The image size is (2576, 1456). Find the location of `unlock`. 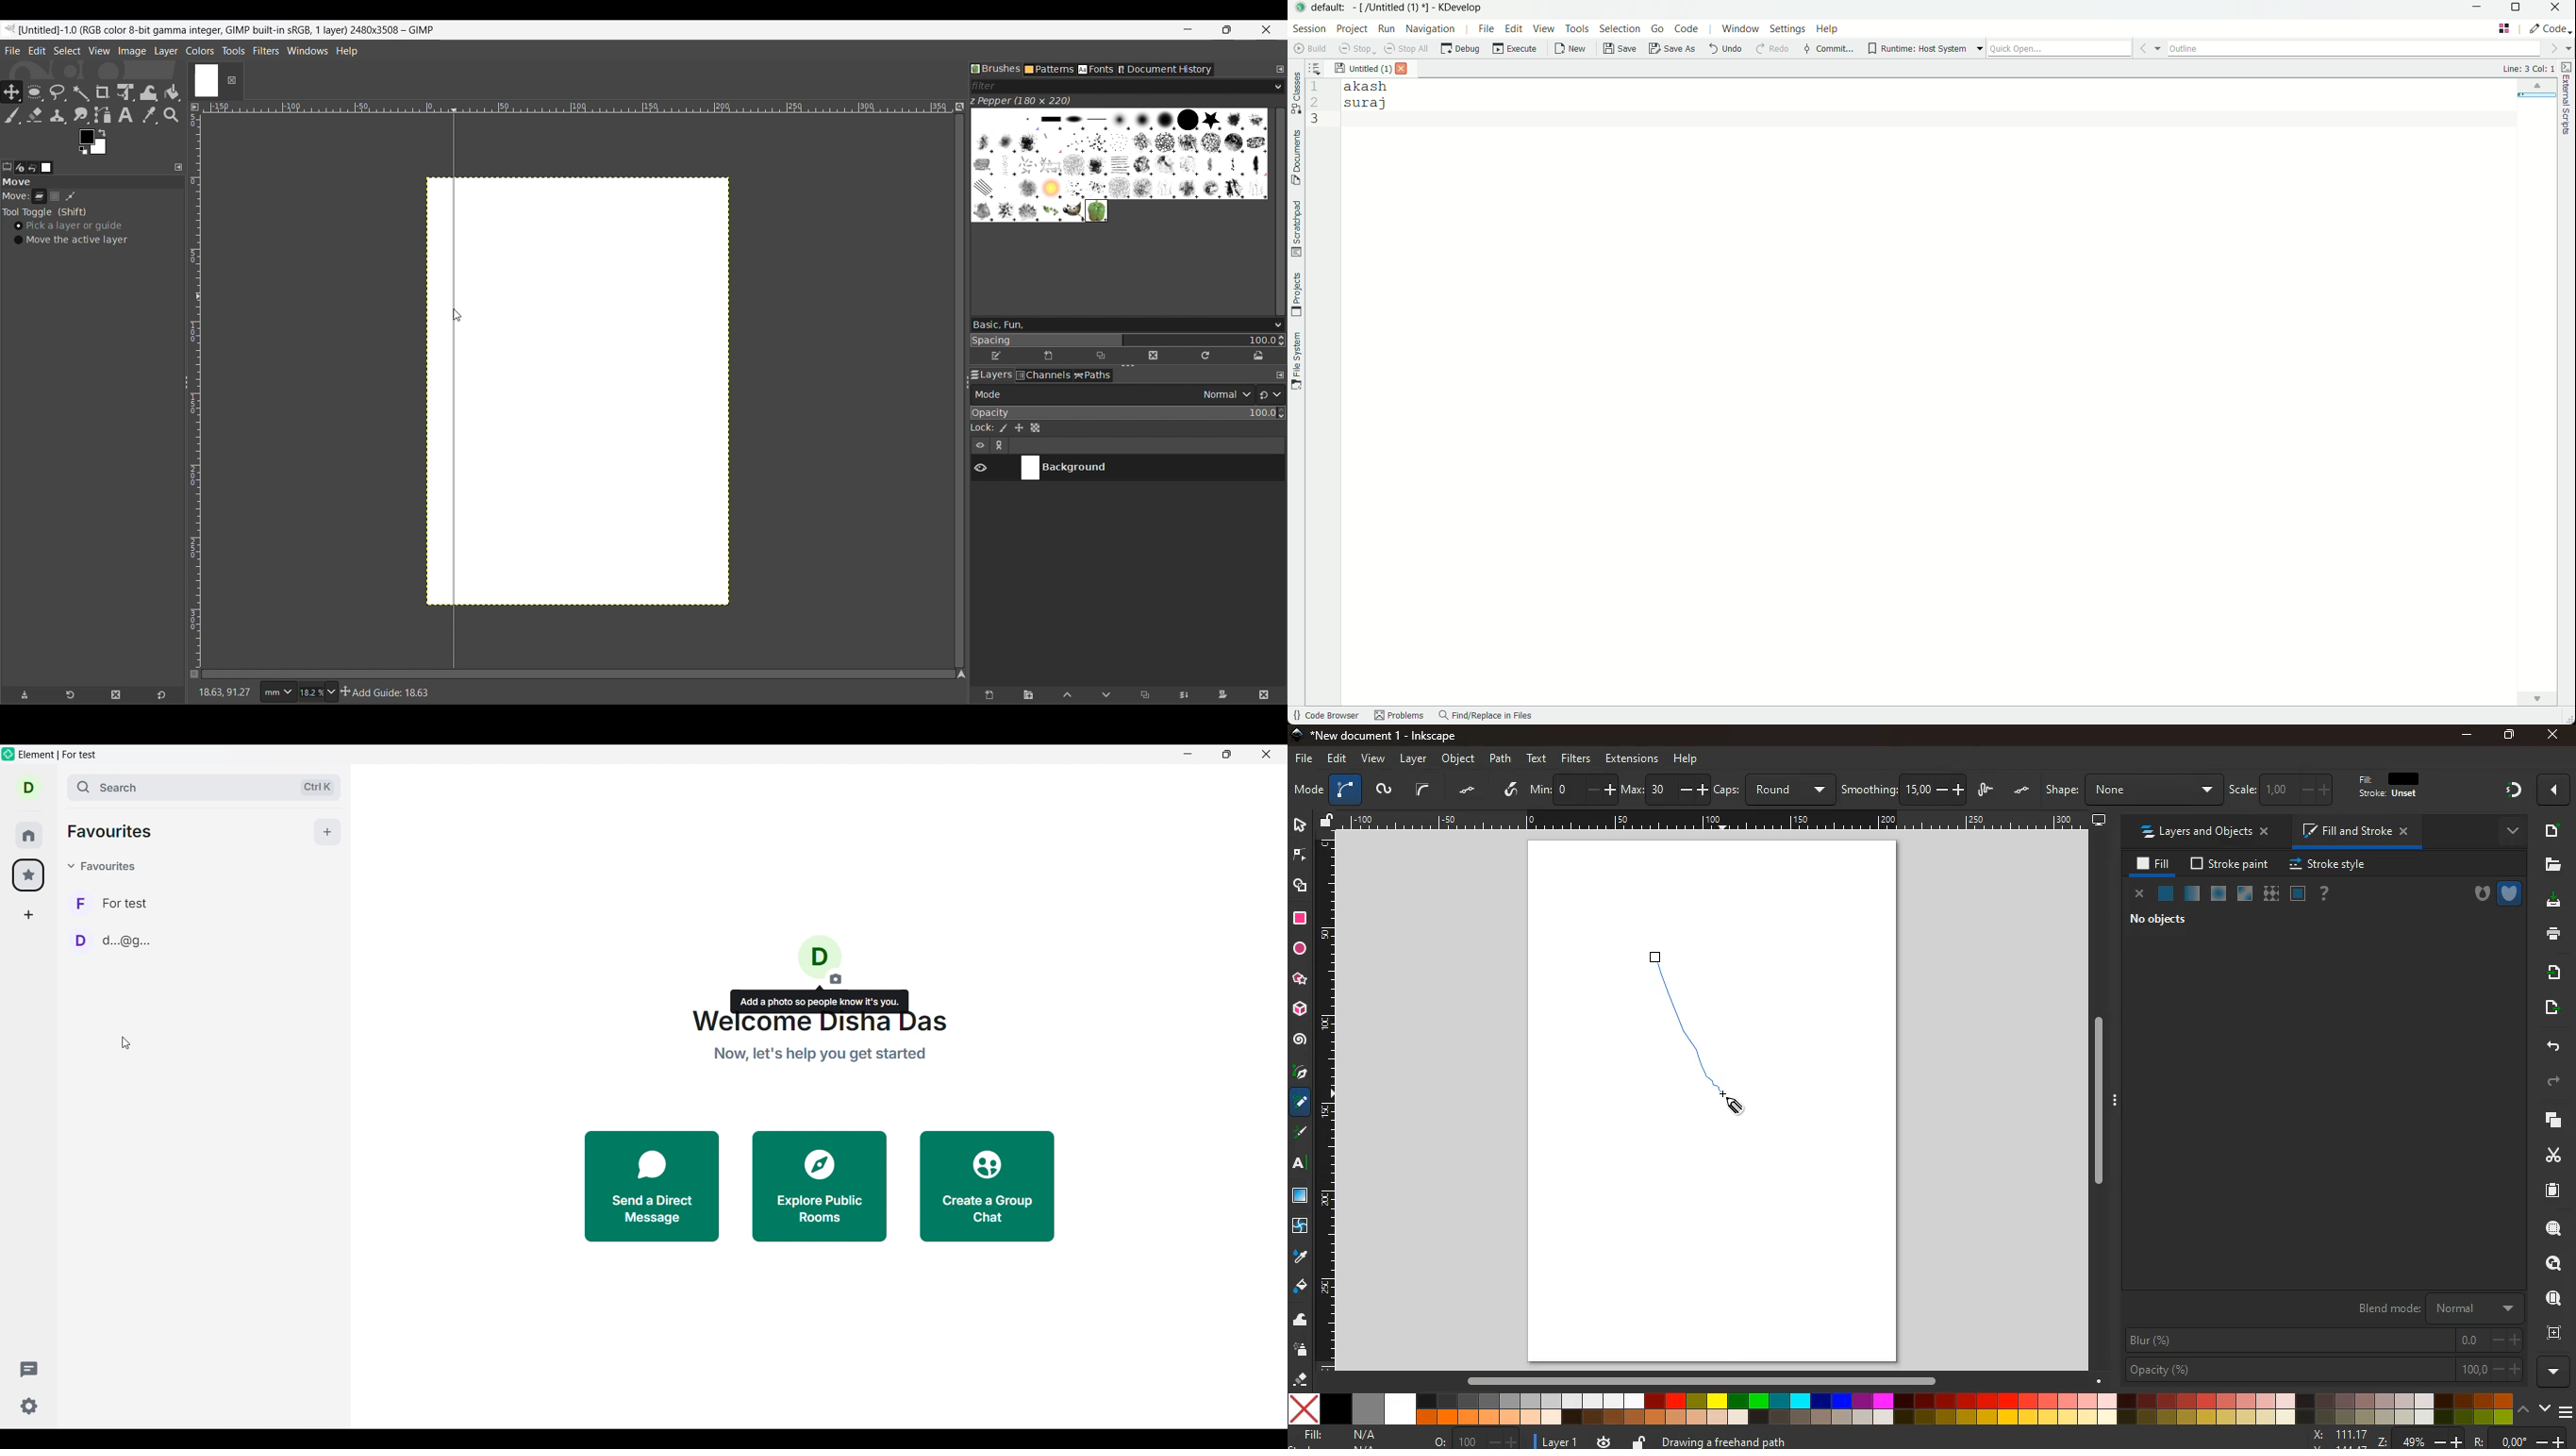

unlock is located at coordinates (1328, 822).